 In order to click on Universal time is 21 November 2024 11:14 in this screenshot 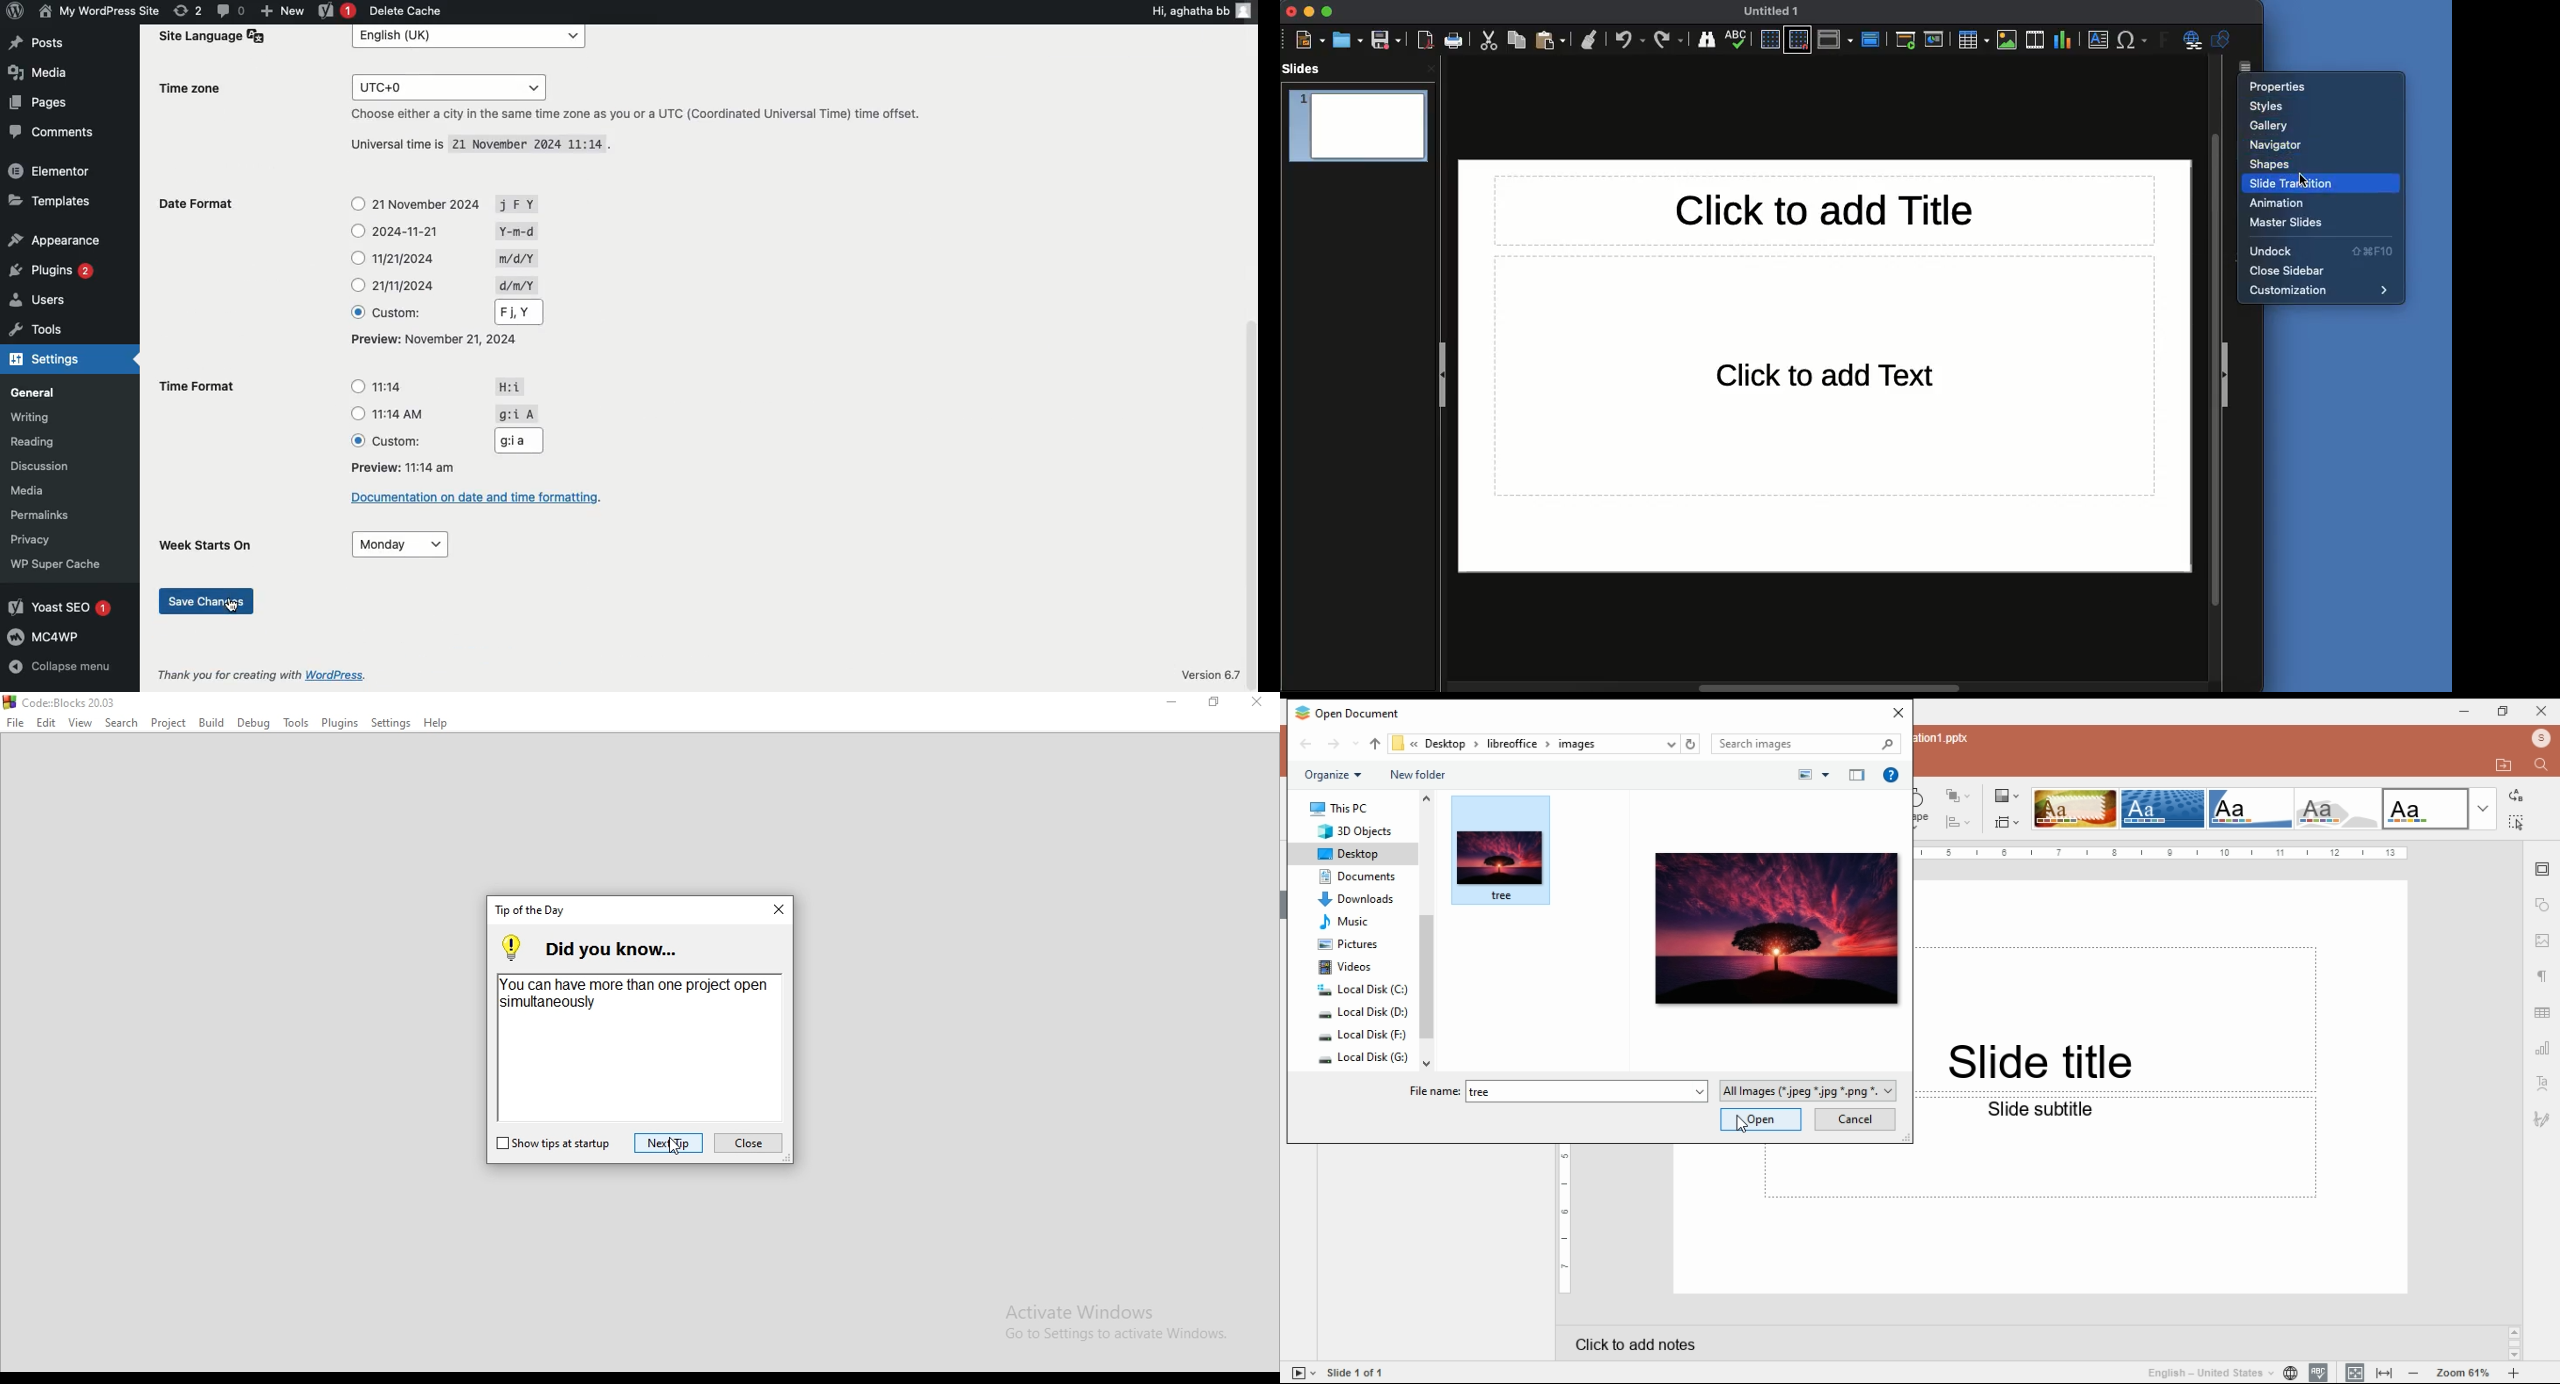, I will do `click(481, 145)`.